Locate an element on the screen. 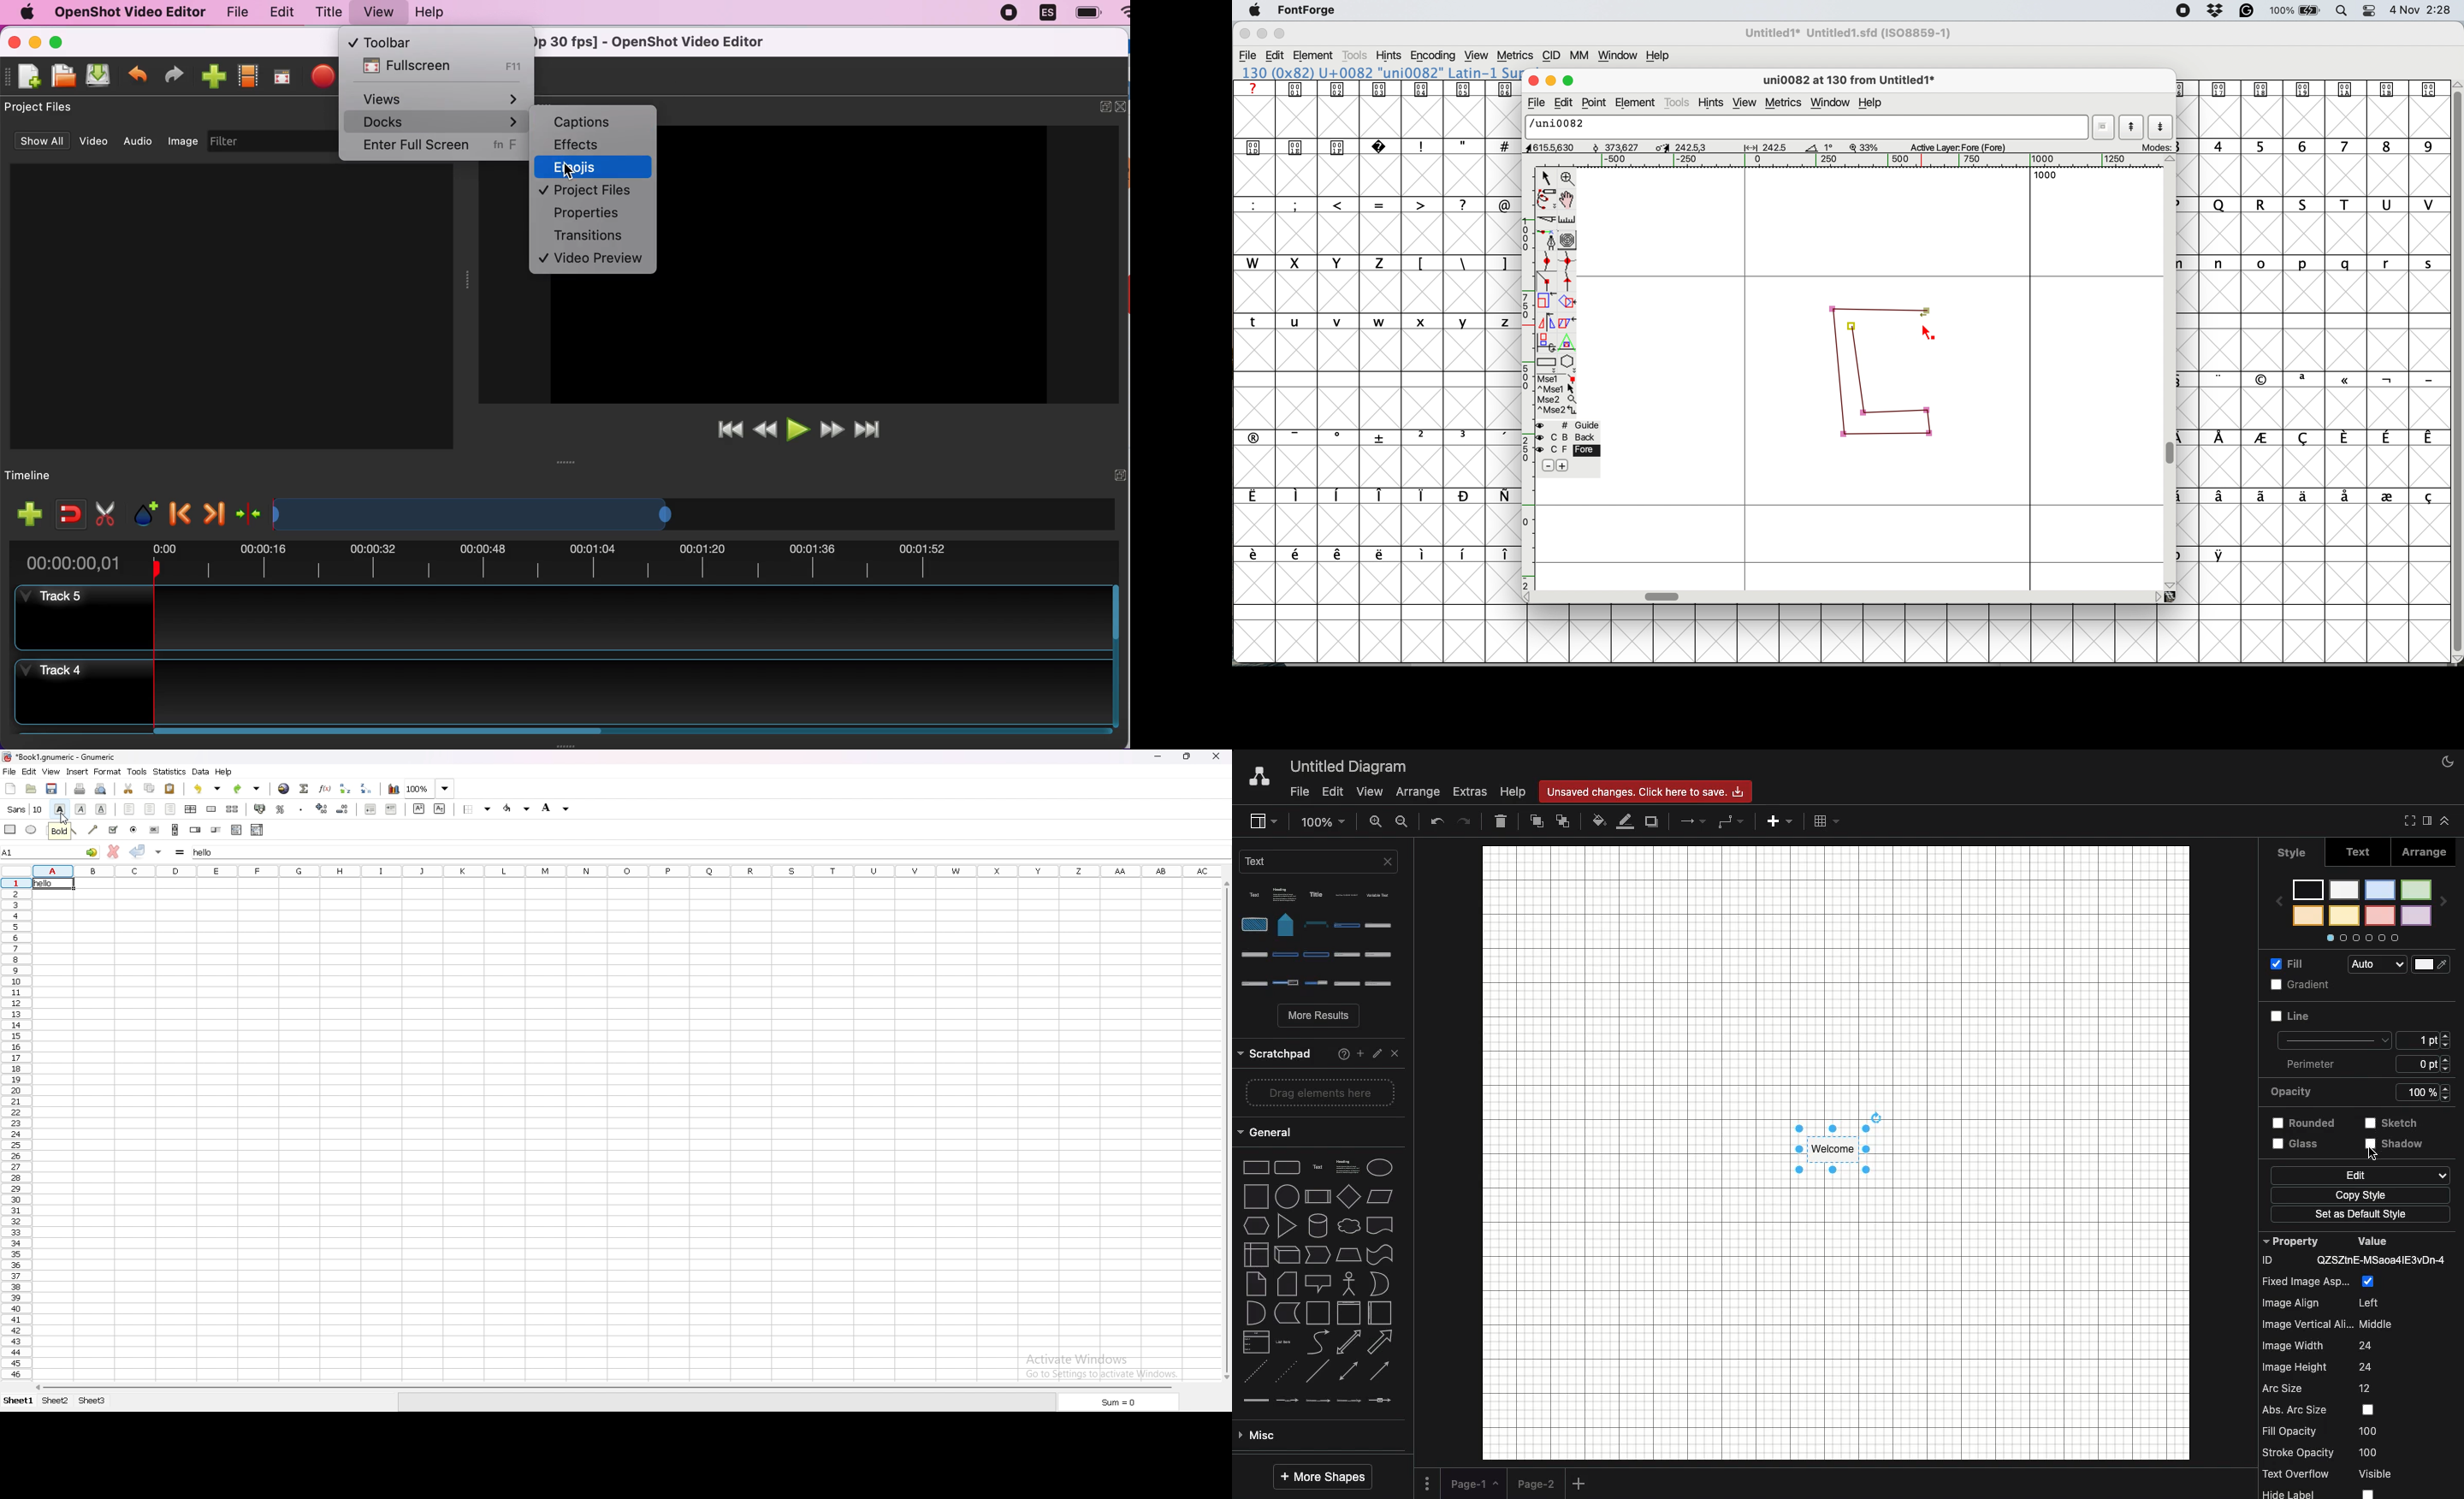 The height and width of the screenshot is (1512, 2464). Sidebar is located at coordinates (2425, 821).